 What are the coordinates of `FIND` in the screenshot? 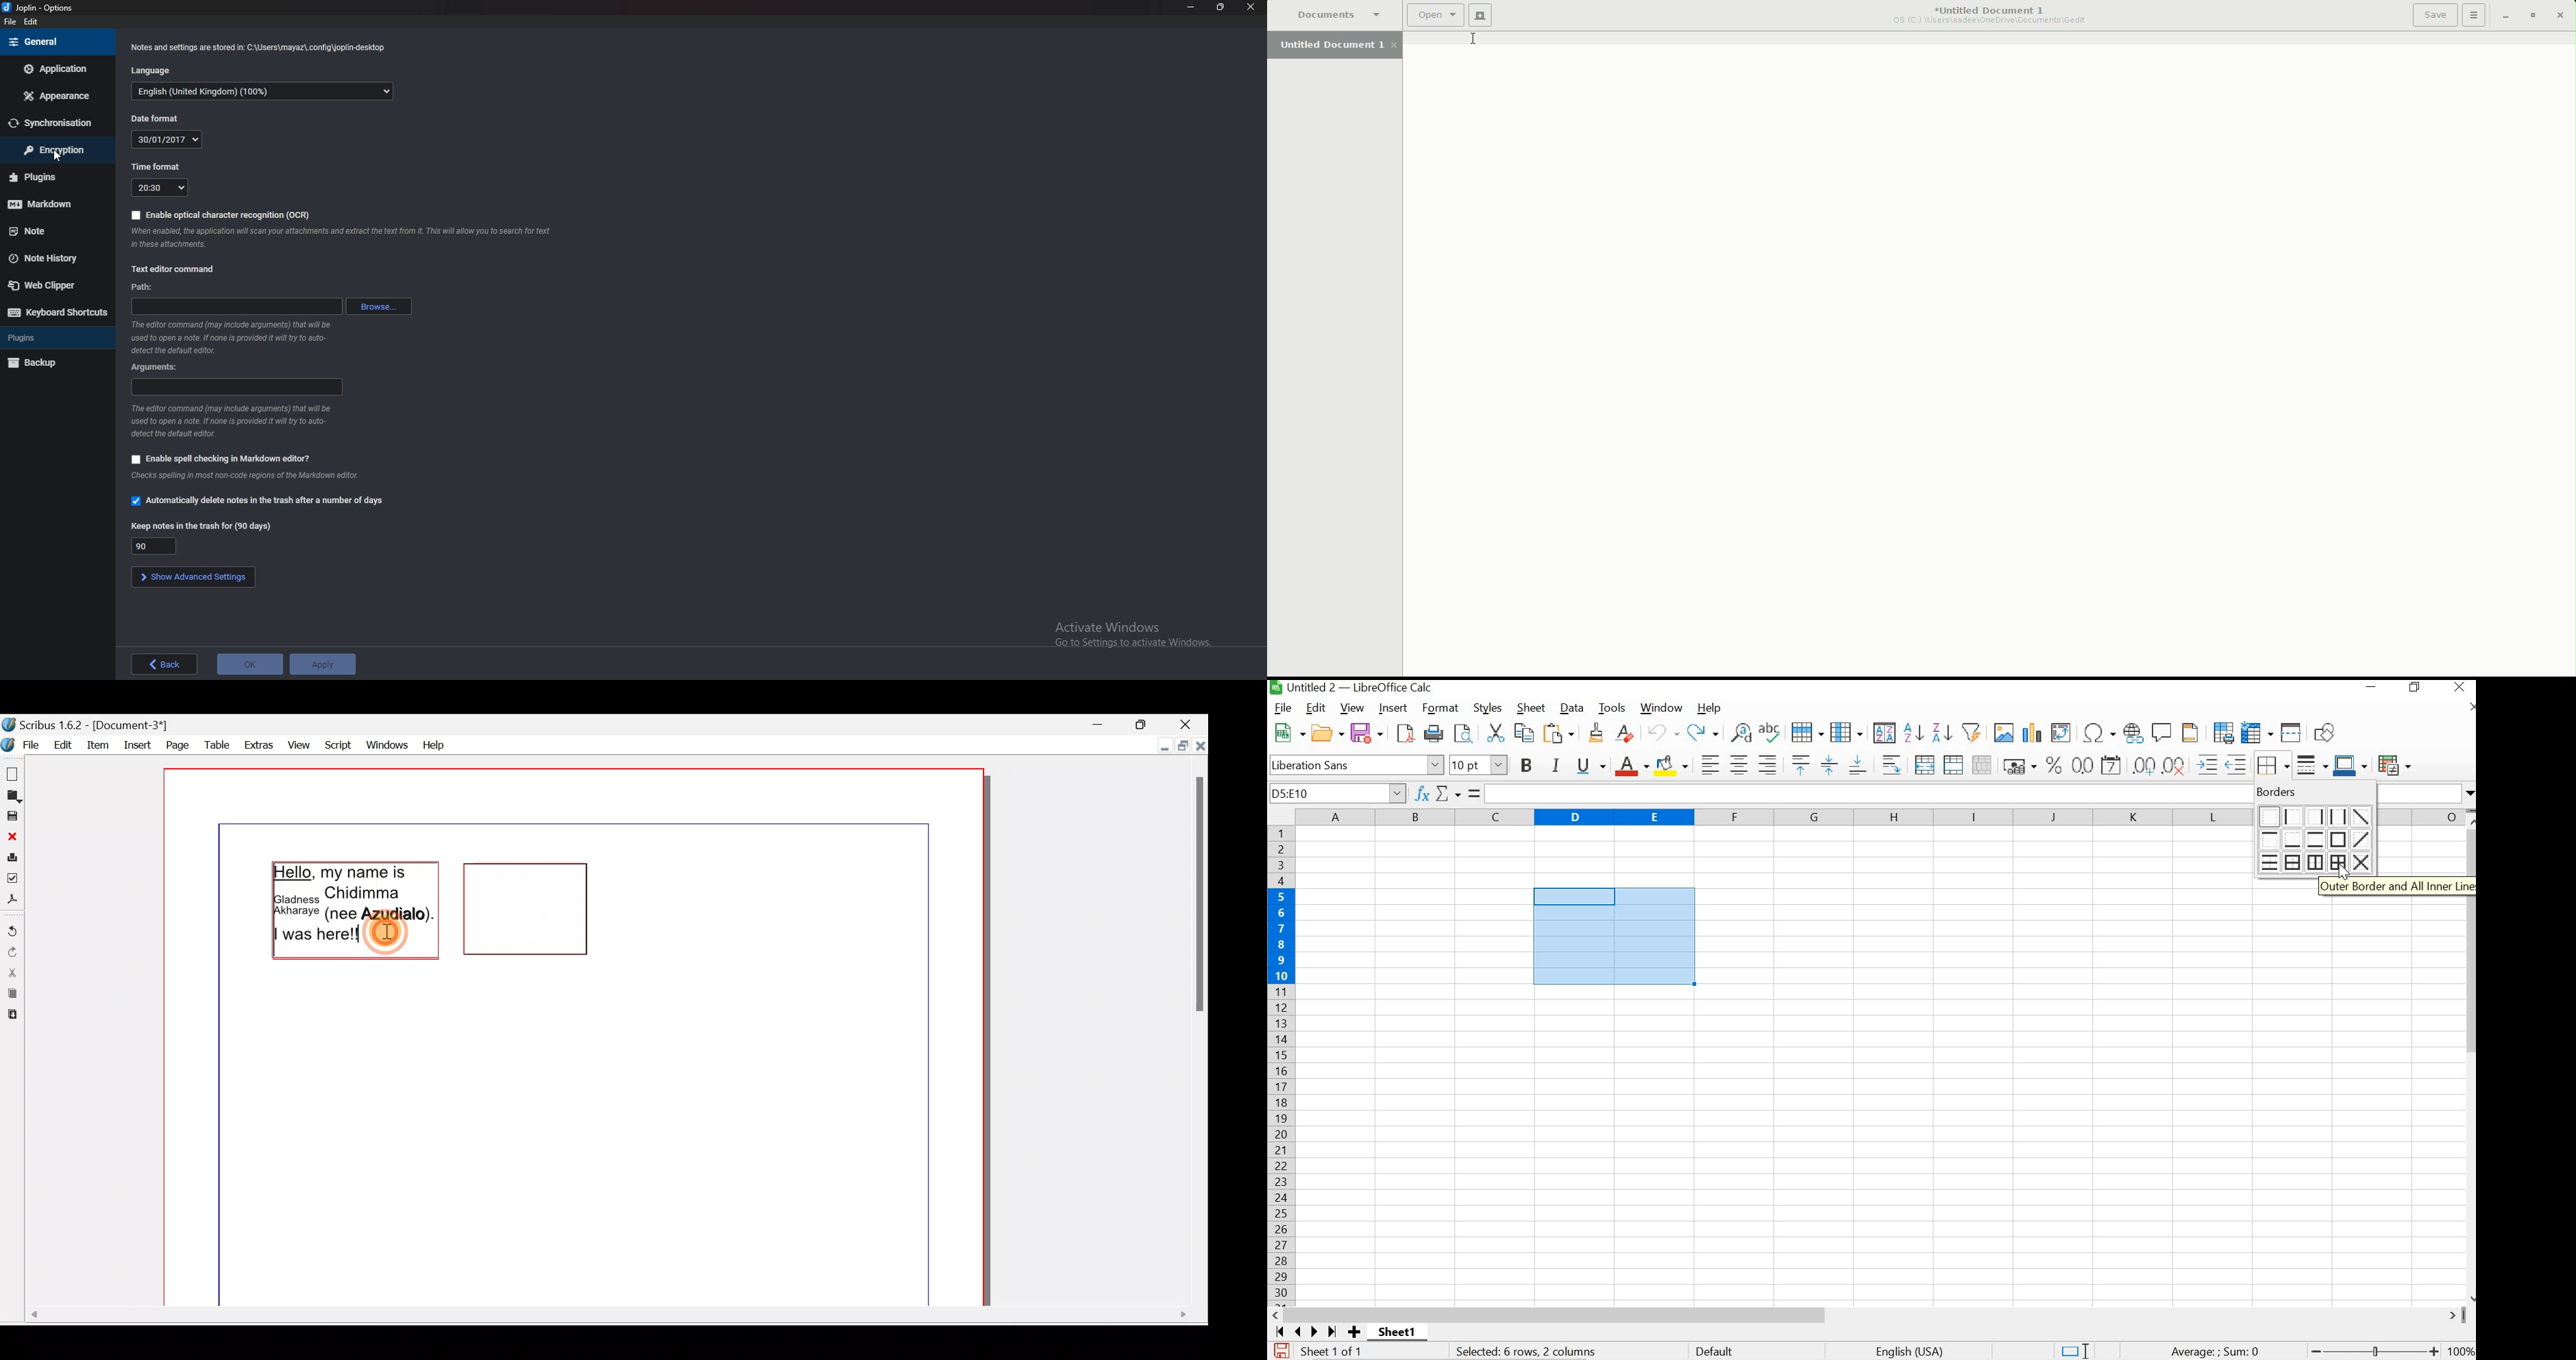 It's located at (1466, 733).